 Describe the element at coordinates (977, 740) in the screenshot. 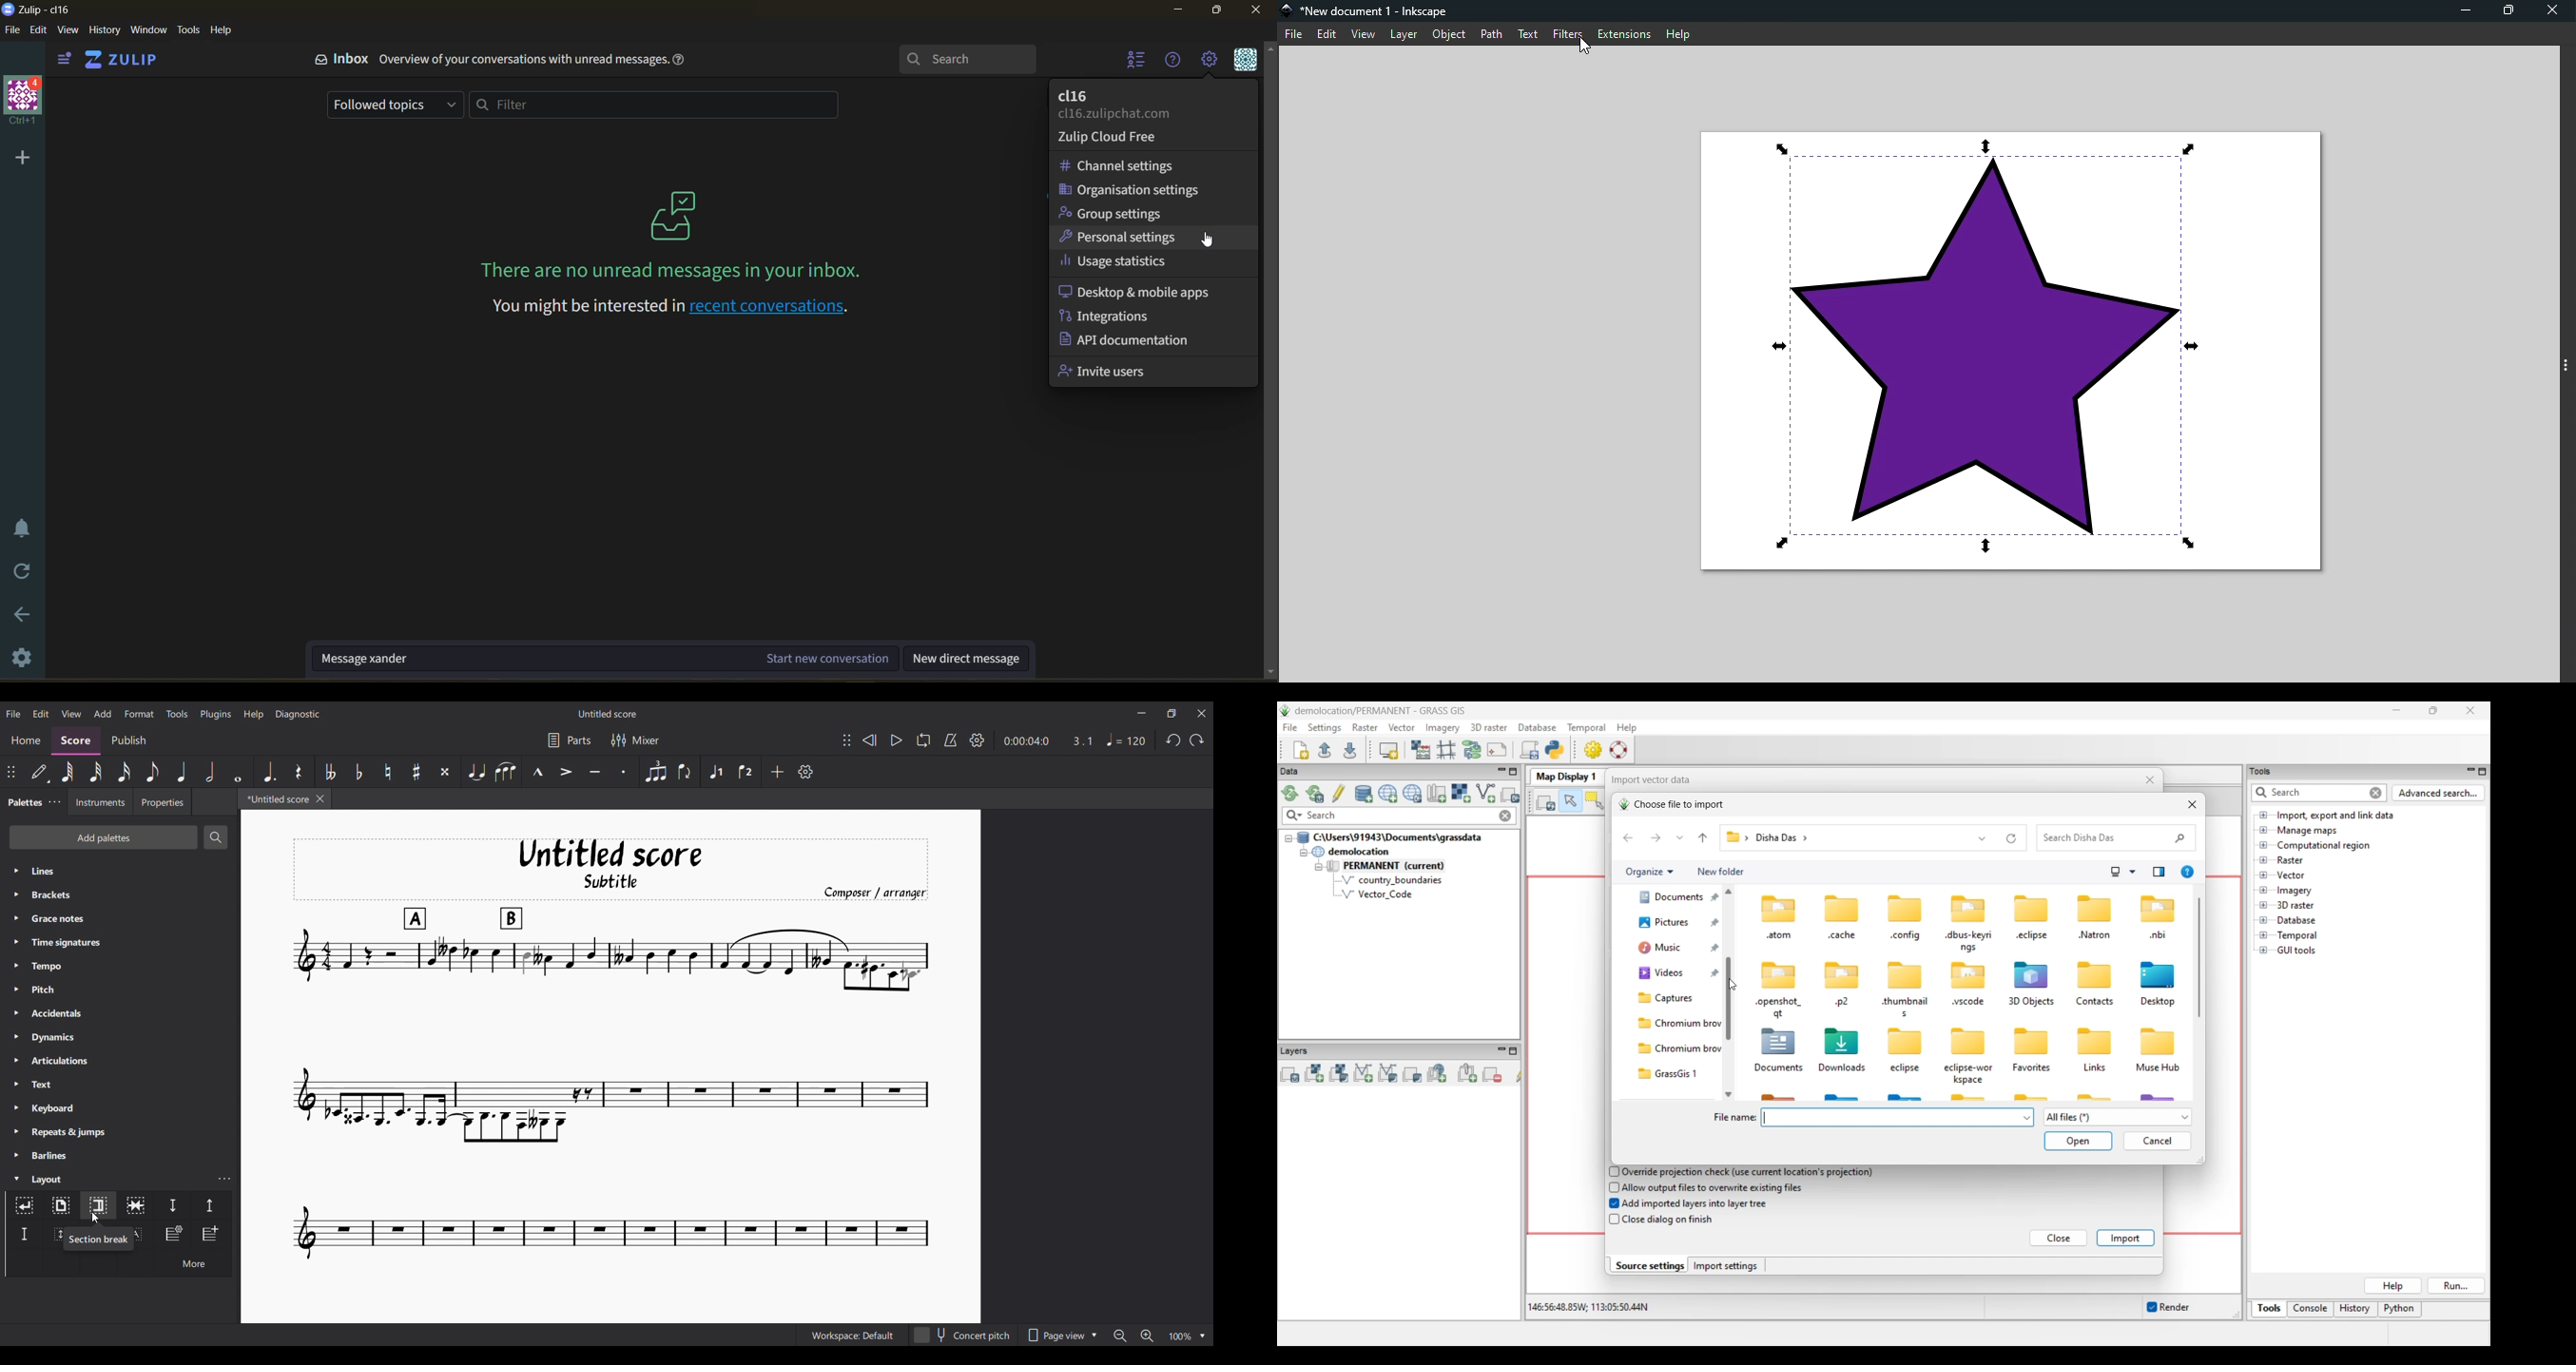

I see `Settings` at that location.